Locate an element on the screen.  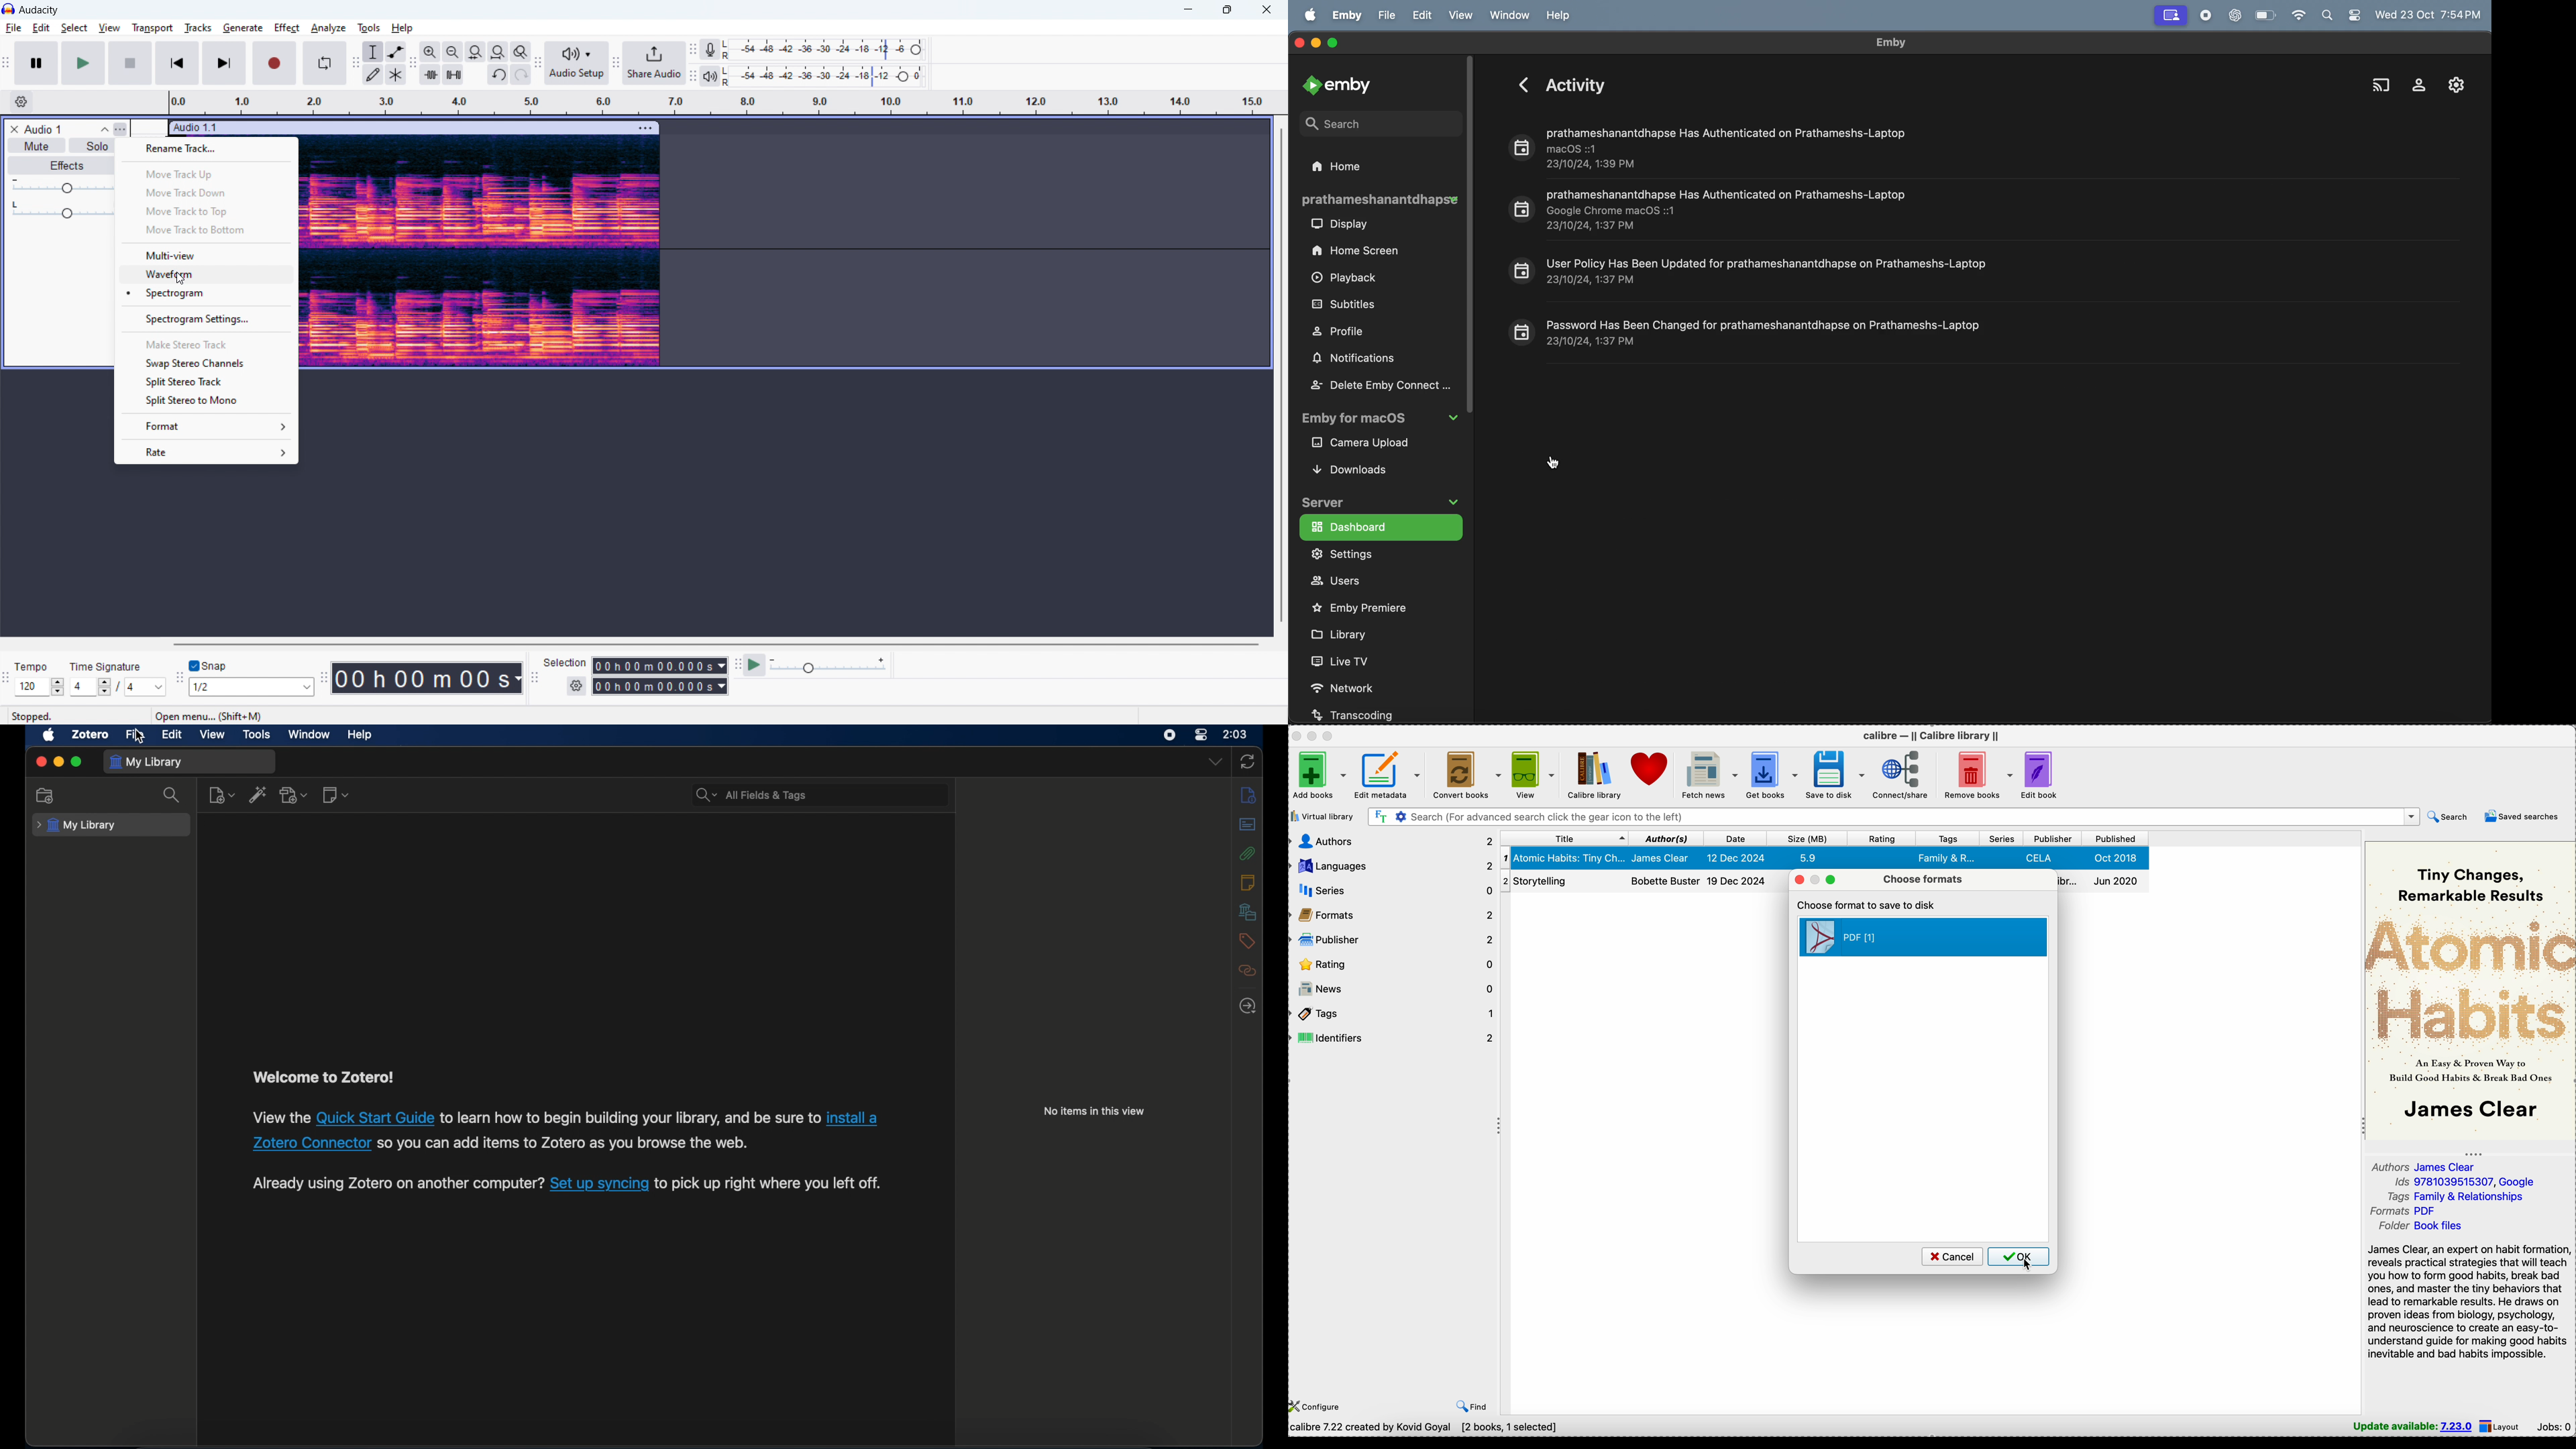
new notes is located at coordinates (337, 795).